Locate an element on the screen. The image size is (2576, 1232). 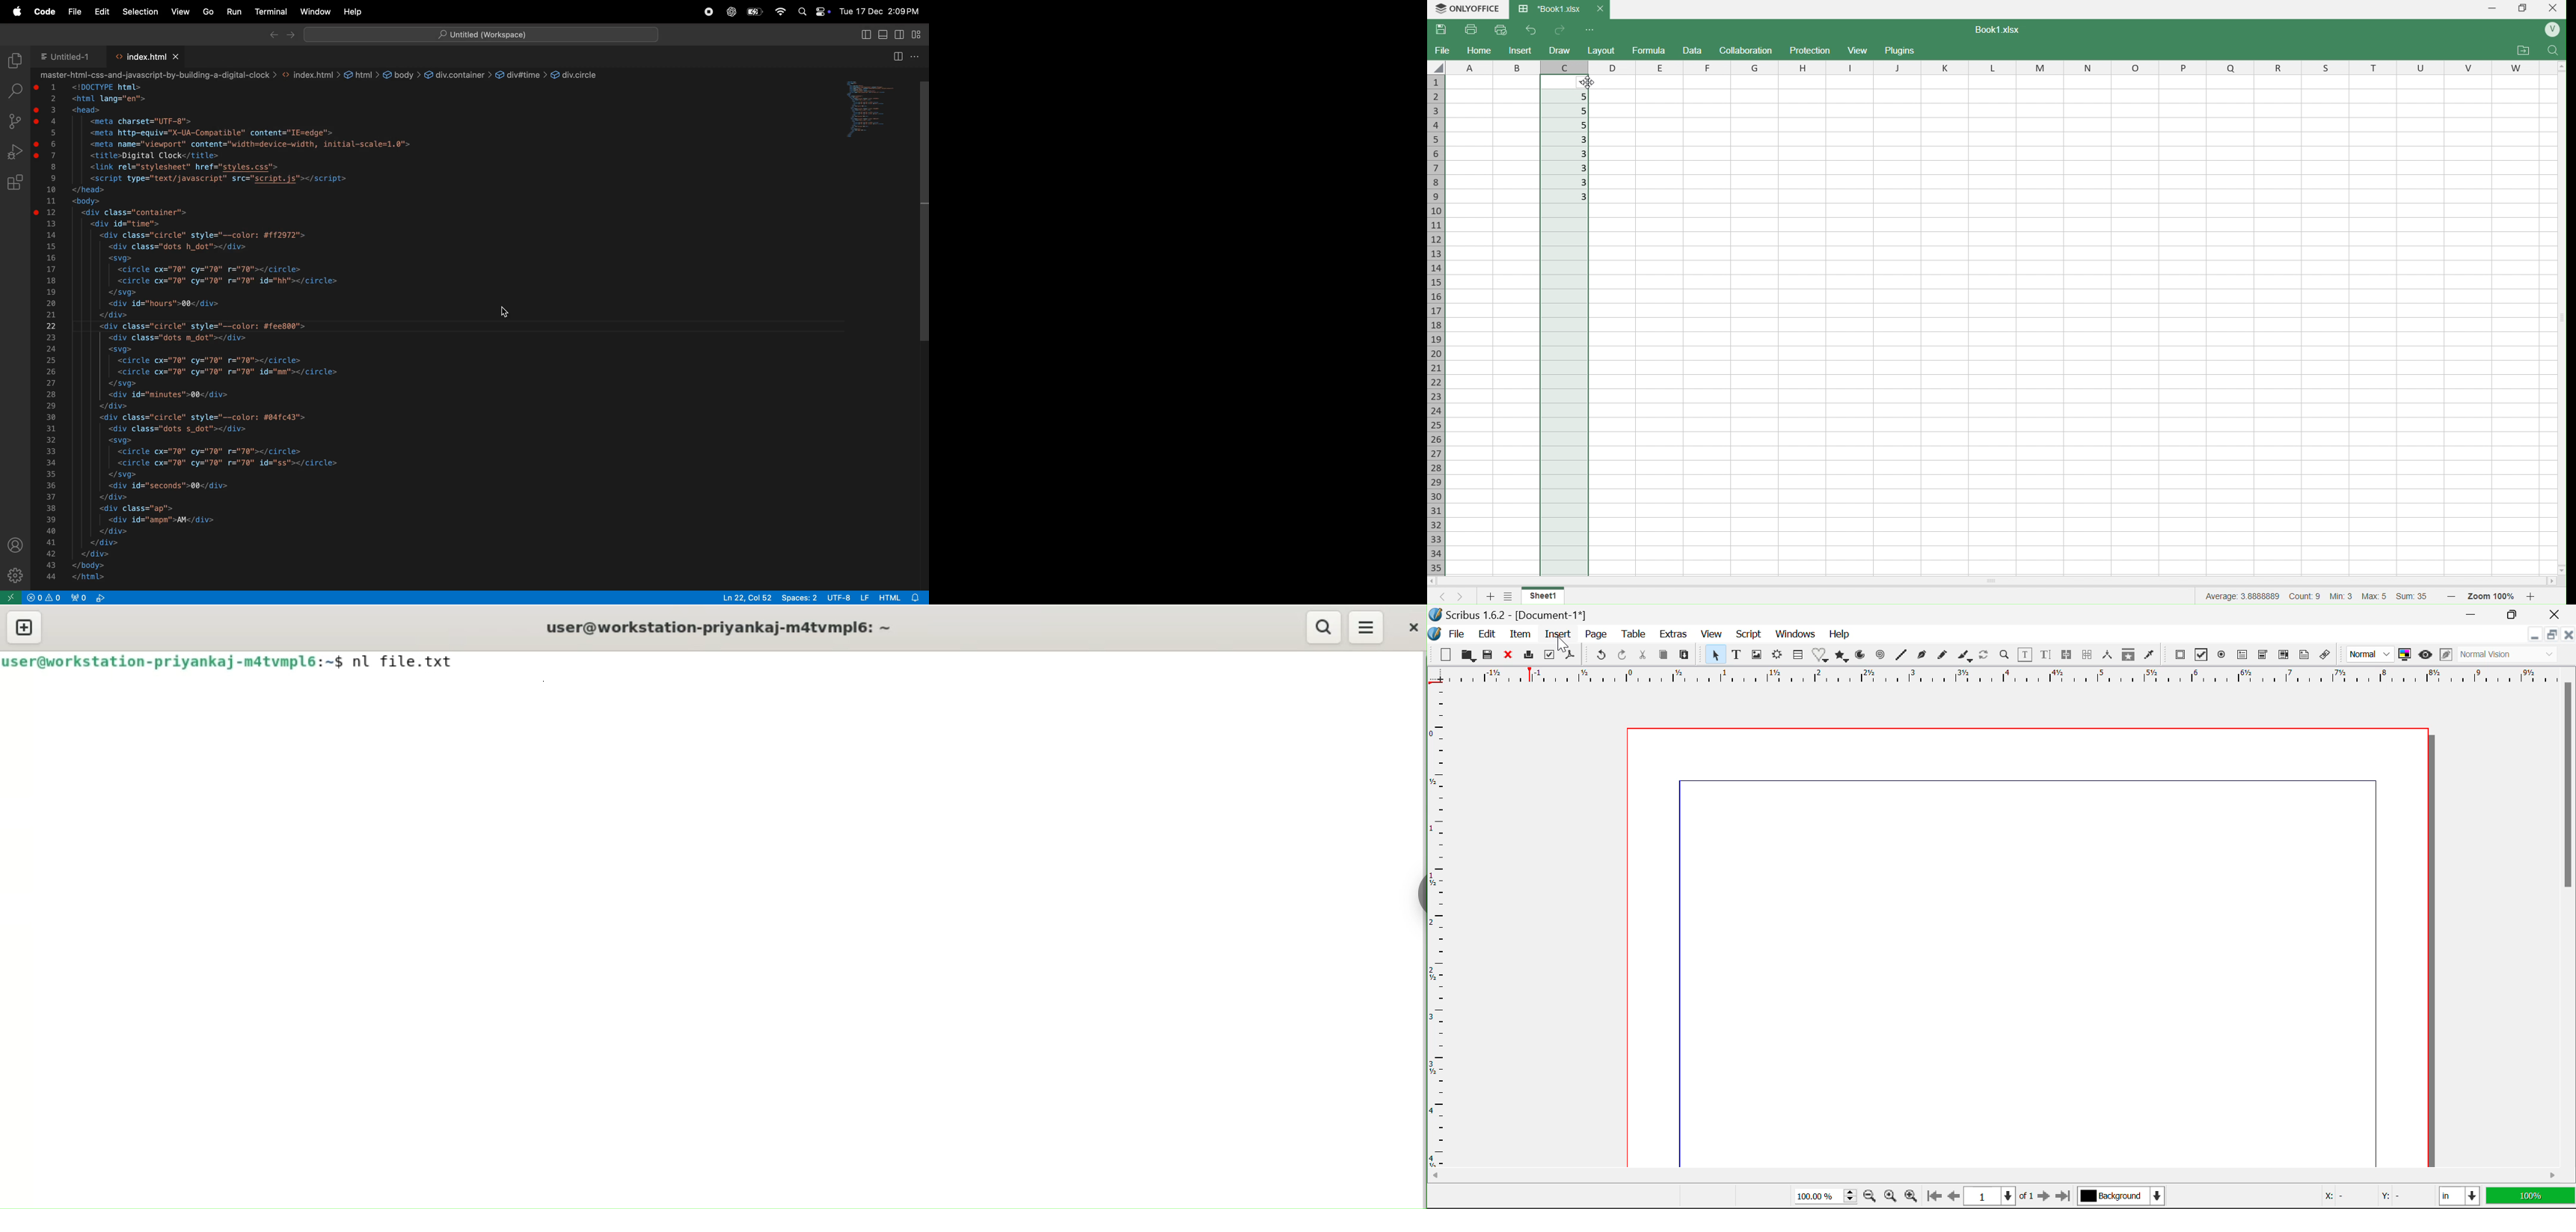
Sheet1 is located at coordinates (1548, 596).